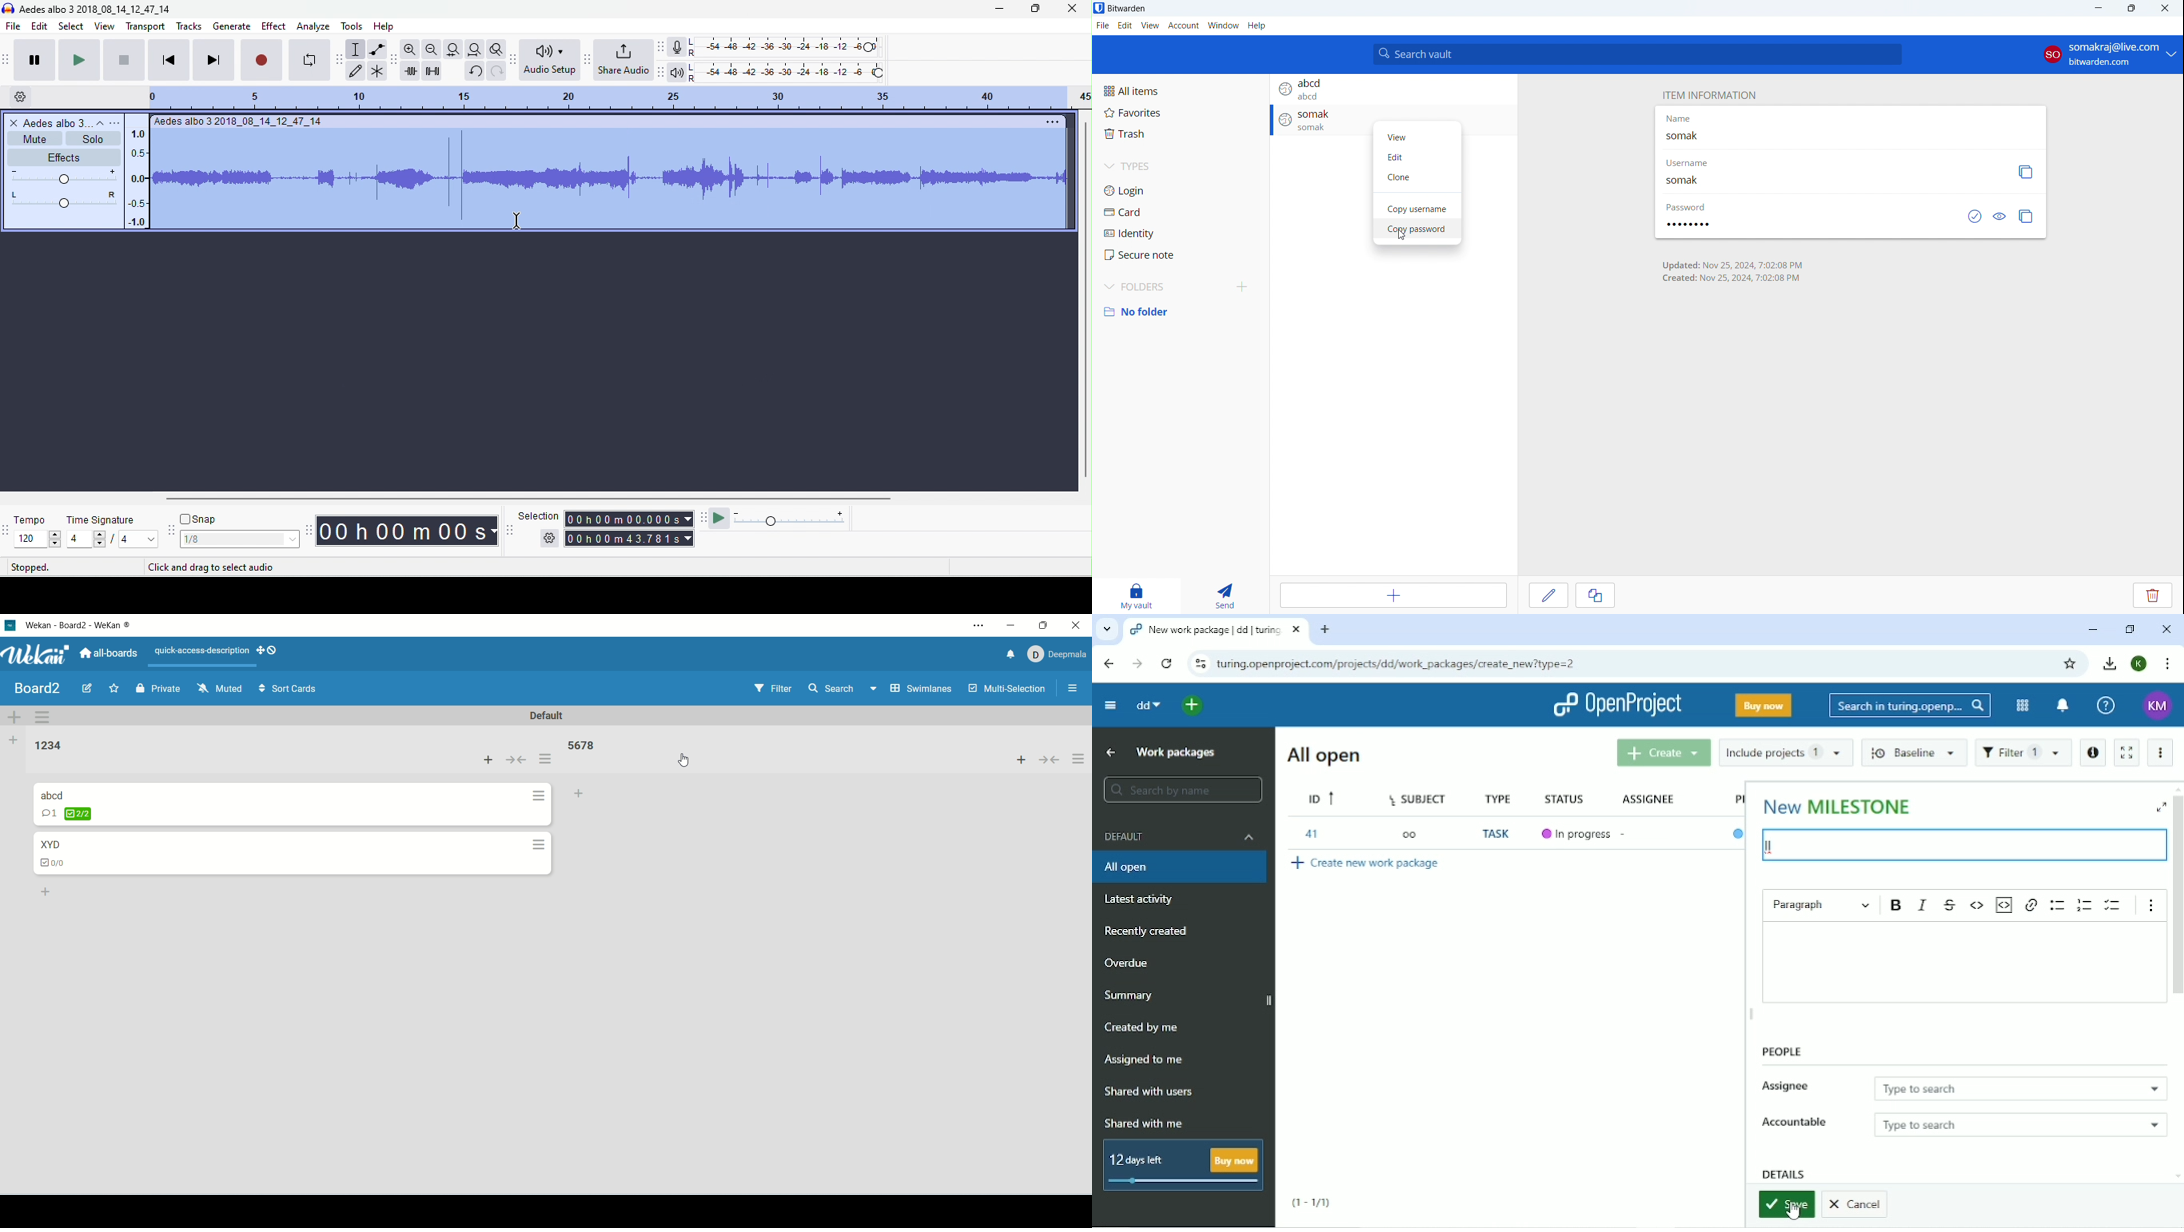 The height and width of the screenshot is (1232, 2184). What do you see at coordinates (1502, 797) in the screenshot?
I see `type` at bounding box center [1502, 797].